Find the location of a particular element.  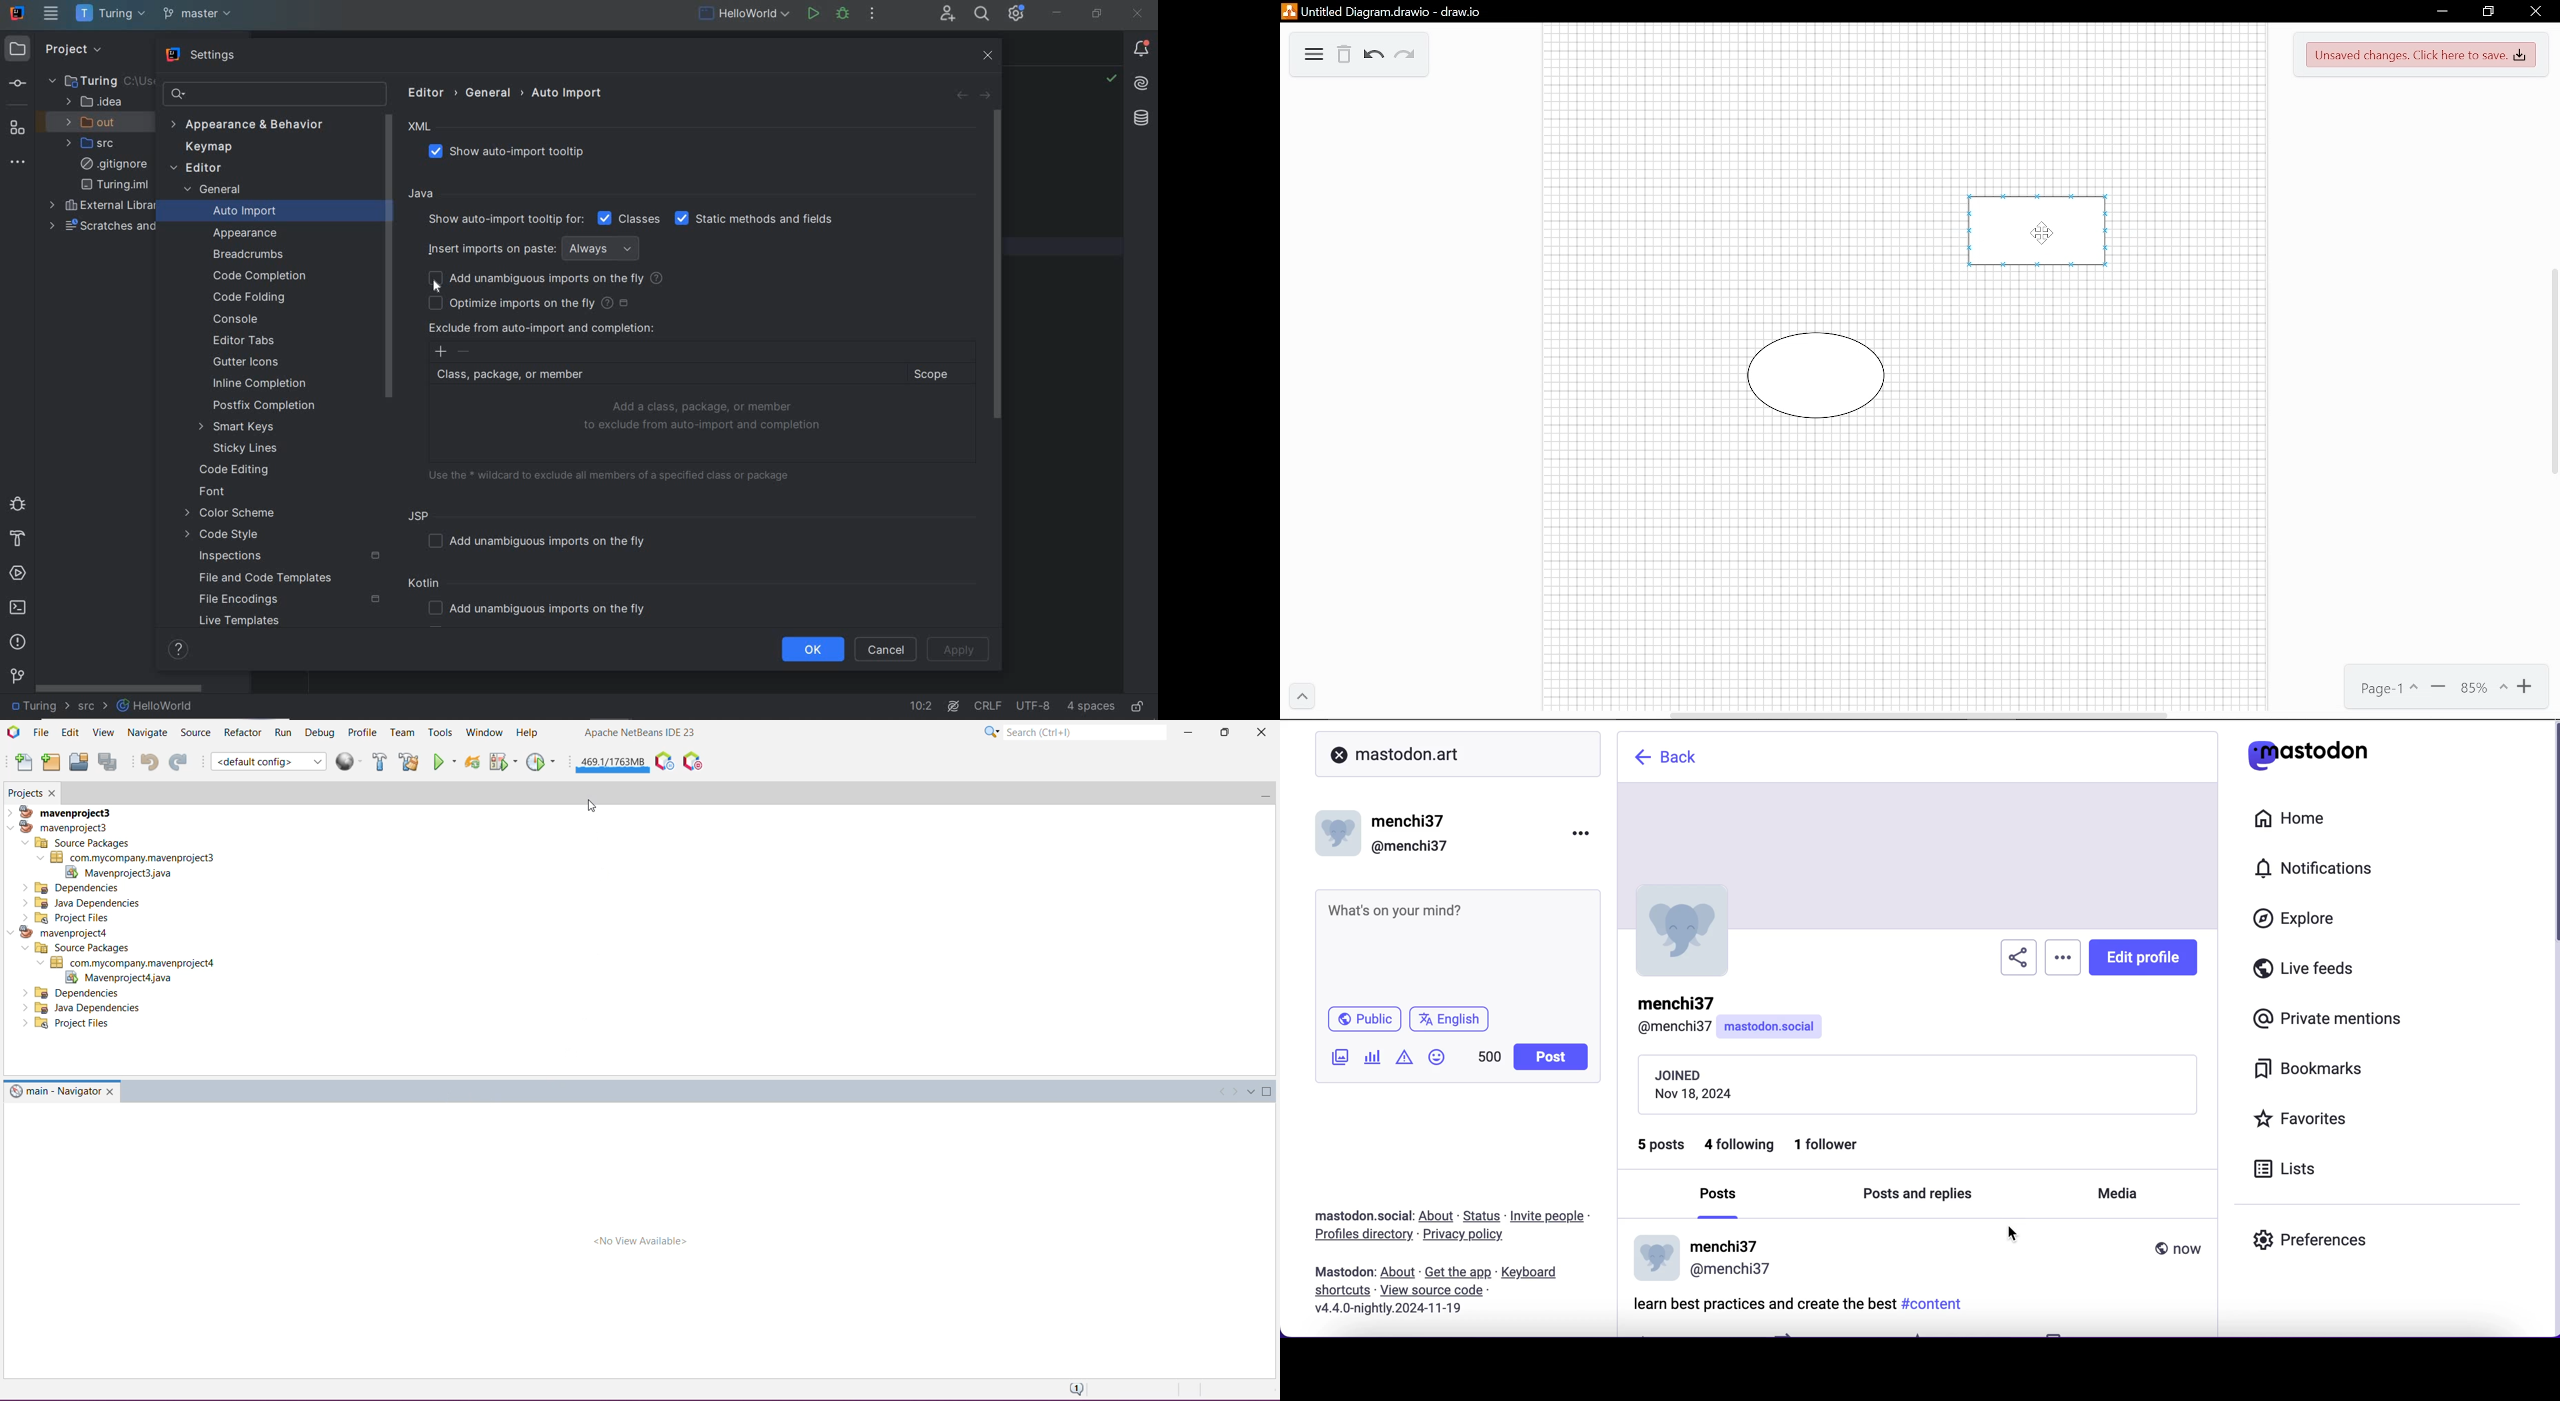

Application logo and name - Untitled Diagram.drawio-draw.io is located at coordinates (1384, 16).